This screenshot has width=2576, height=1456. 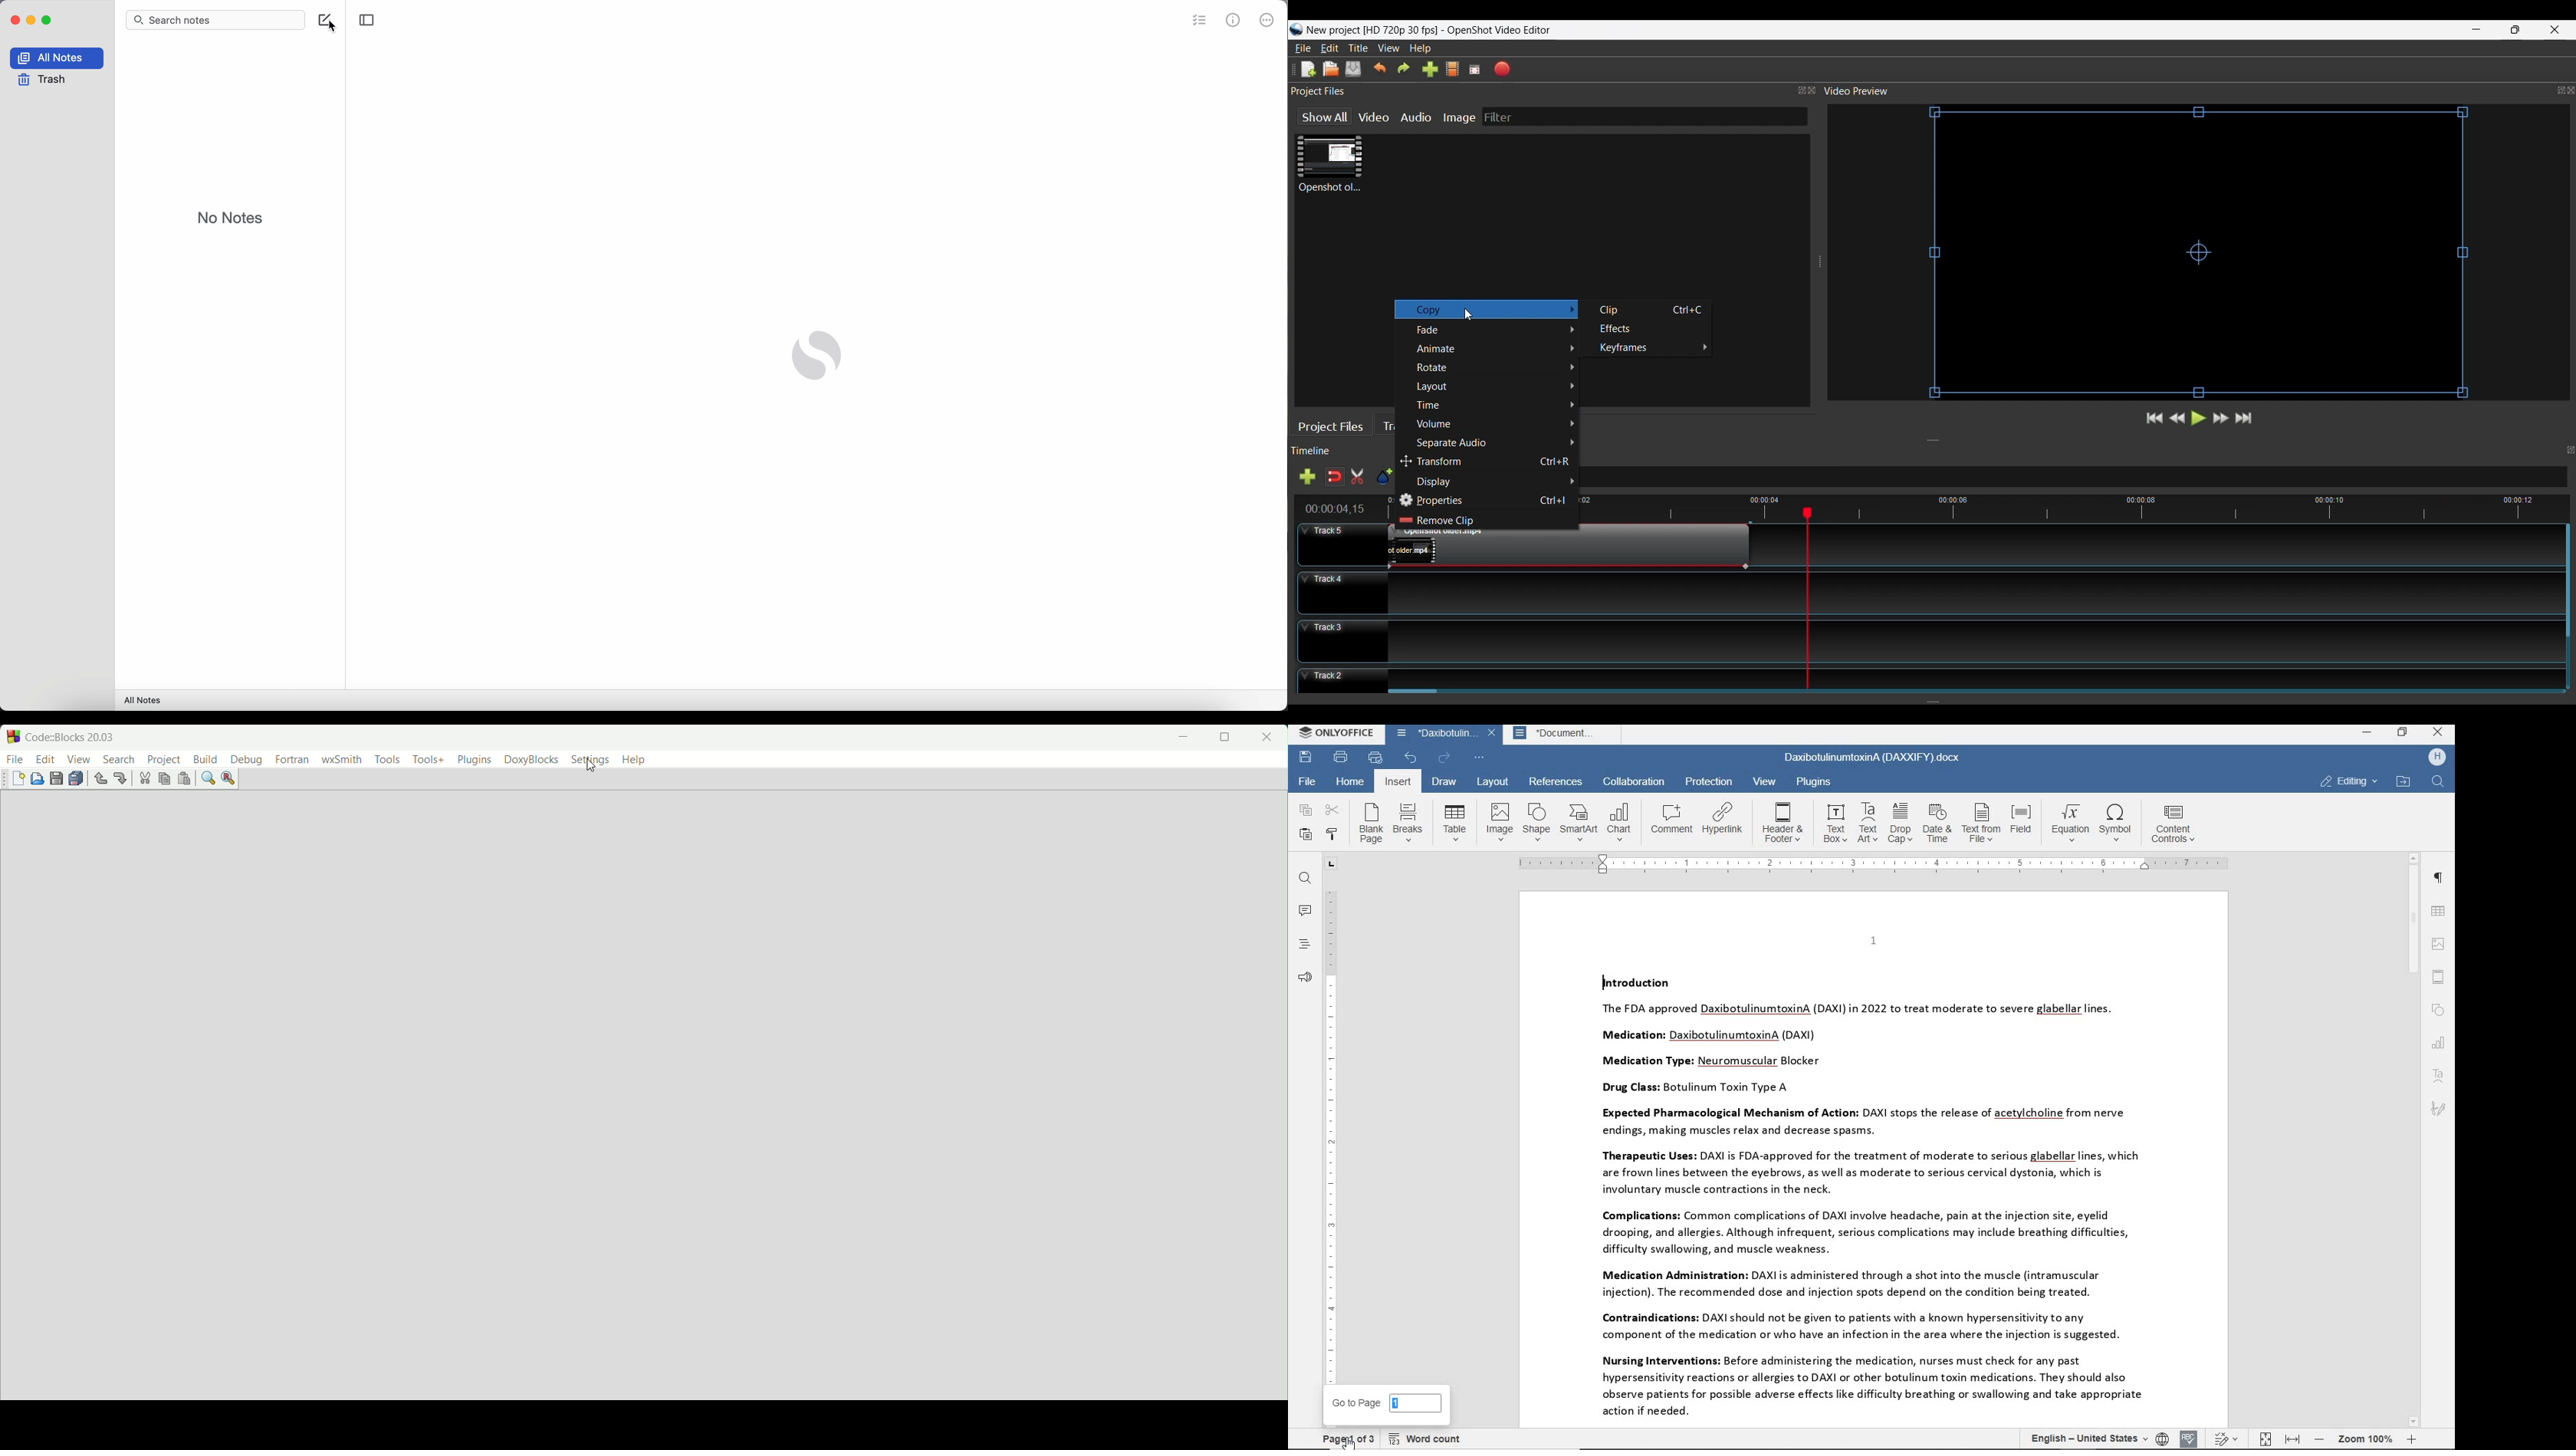 What do you see at coordinates (2439, 782) in the screenshot?
I see `find` at bounding box center [2439, 782].